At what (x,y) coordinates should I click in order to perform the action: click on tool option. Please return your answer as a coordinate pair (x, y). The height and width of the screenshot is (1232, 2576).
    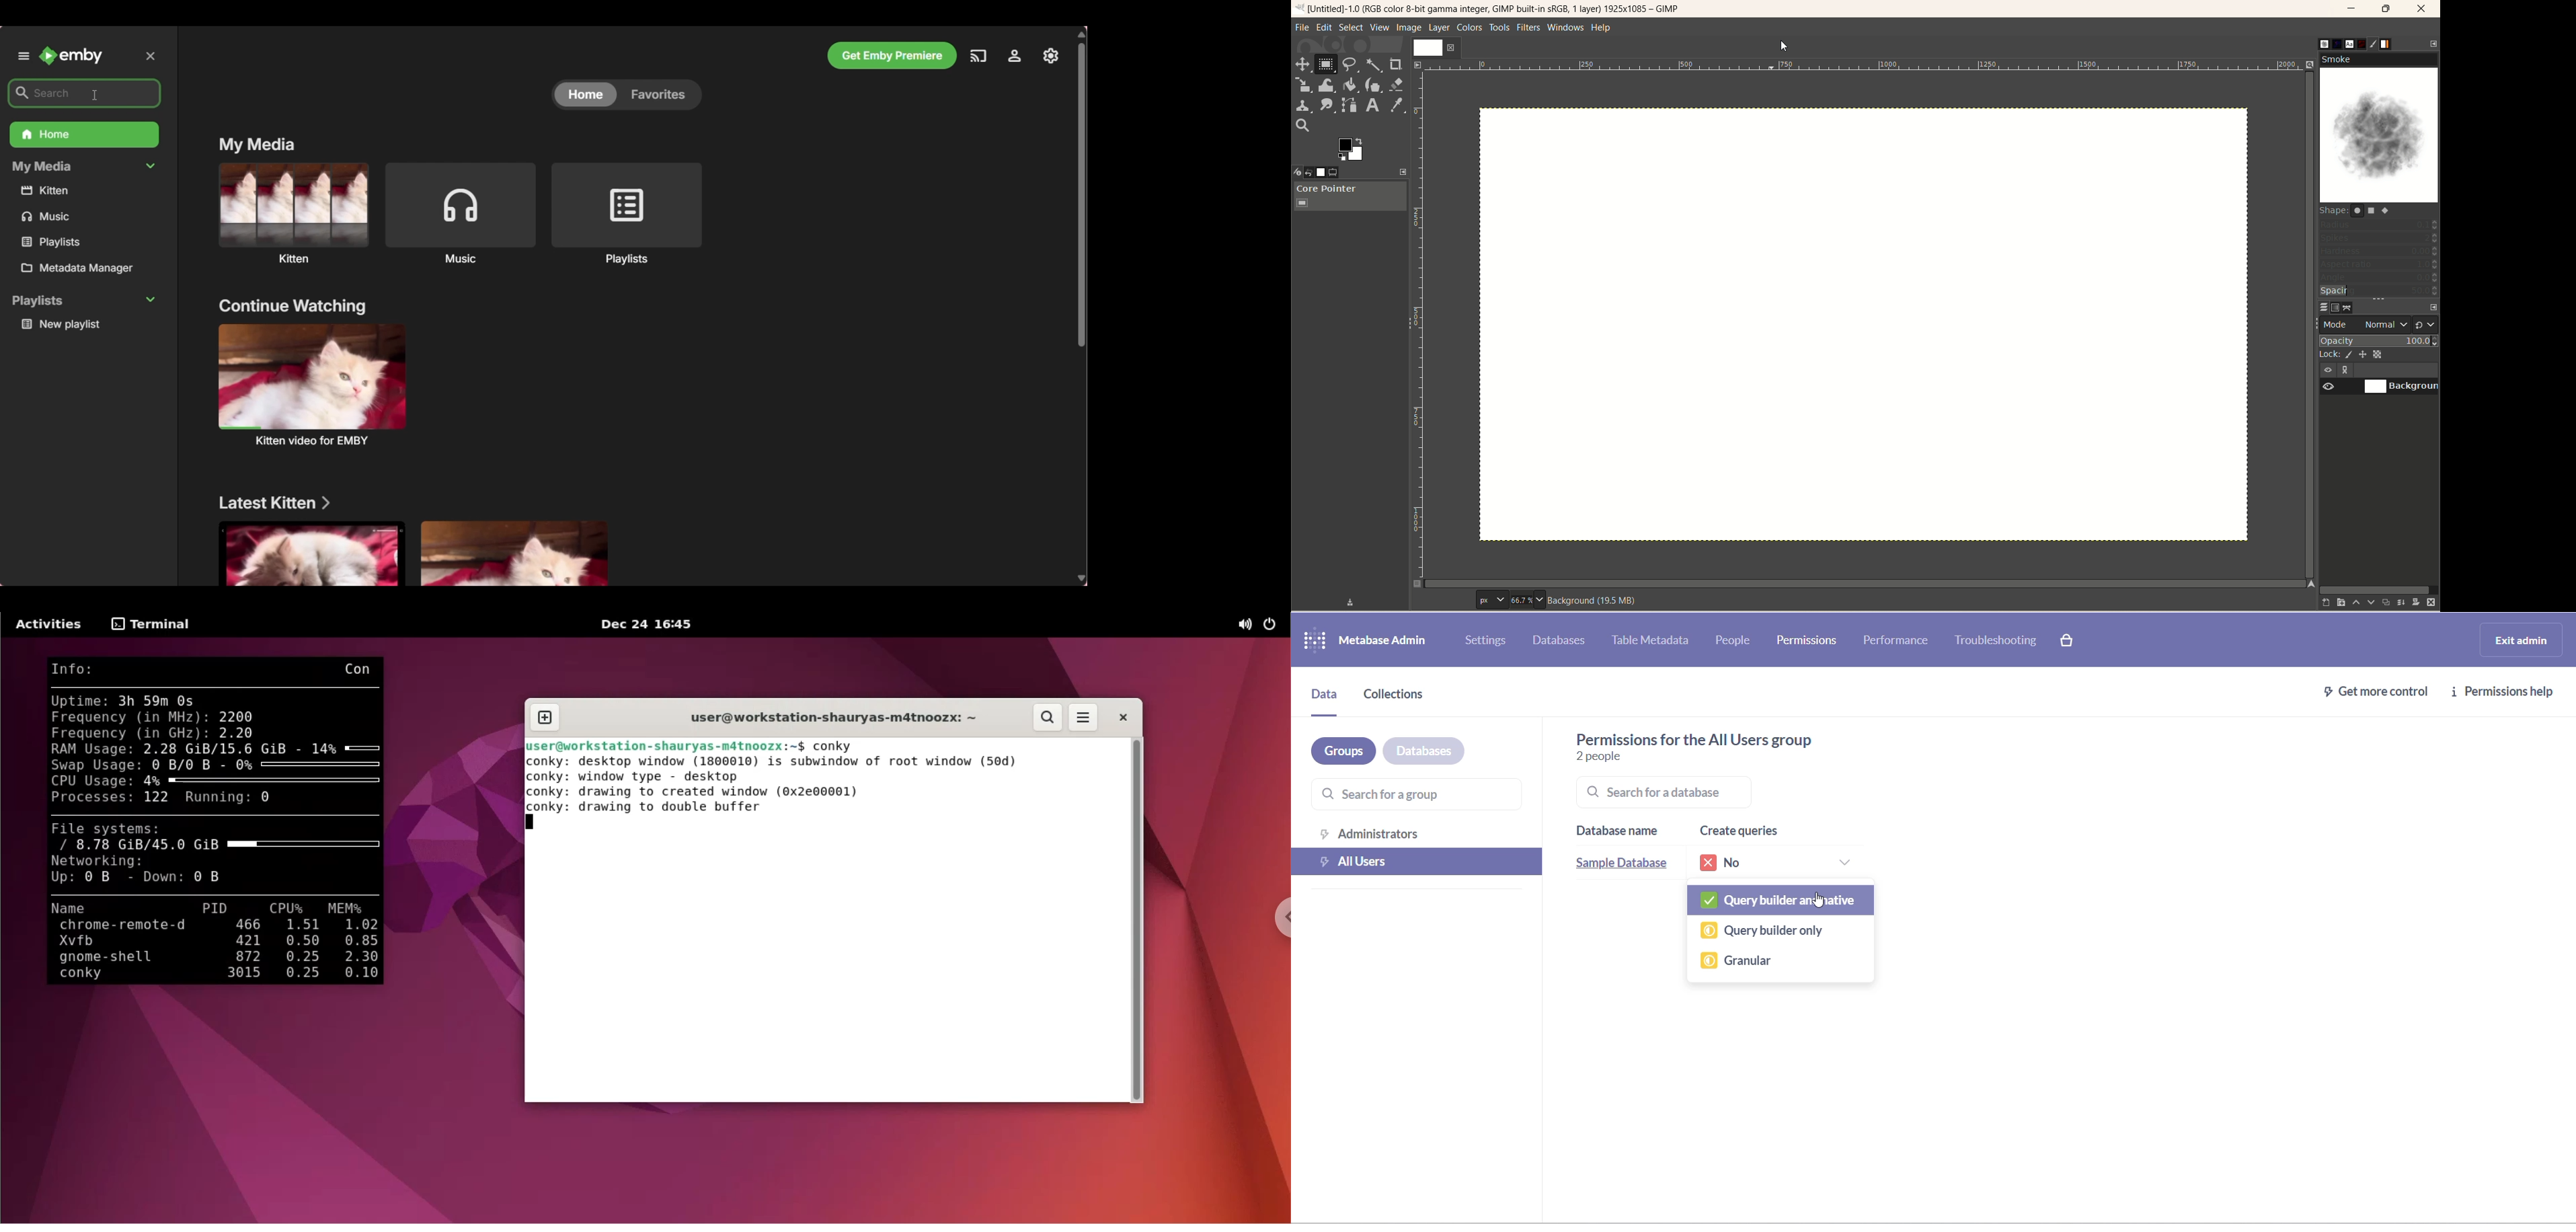
    Looking at the image, I should click on (1343, 174).